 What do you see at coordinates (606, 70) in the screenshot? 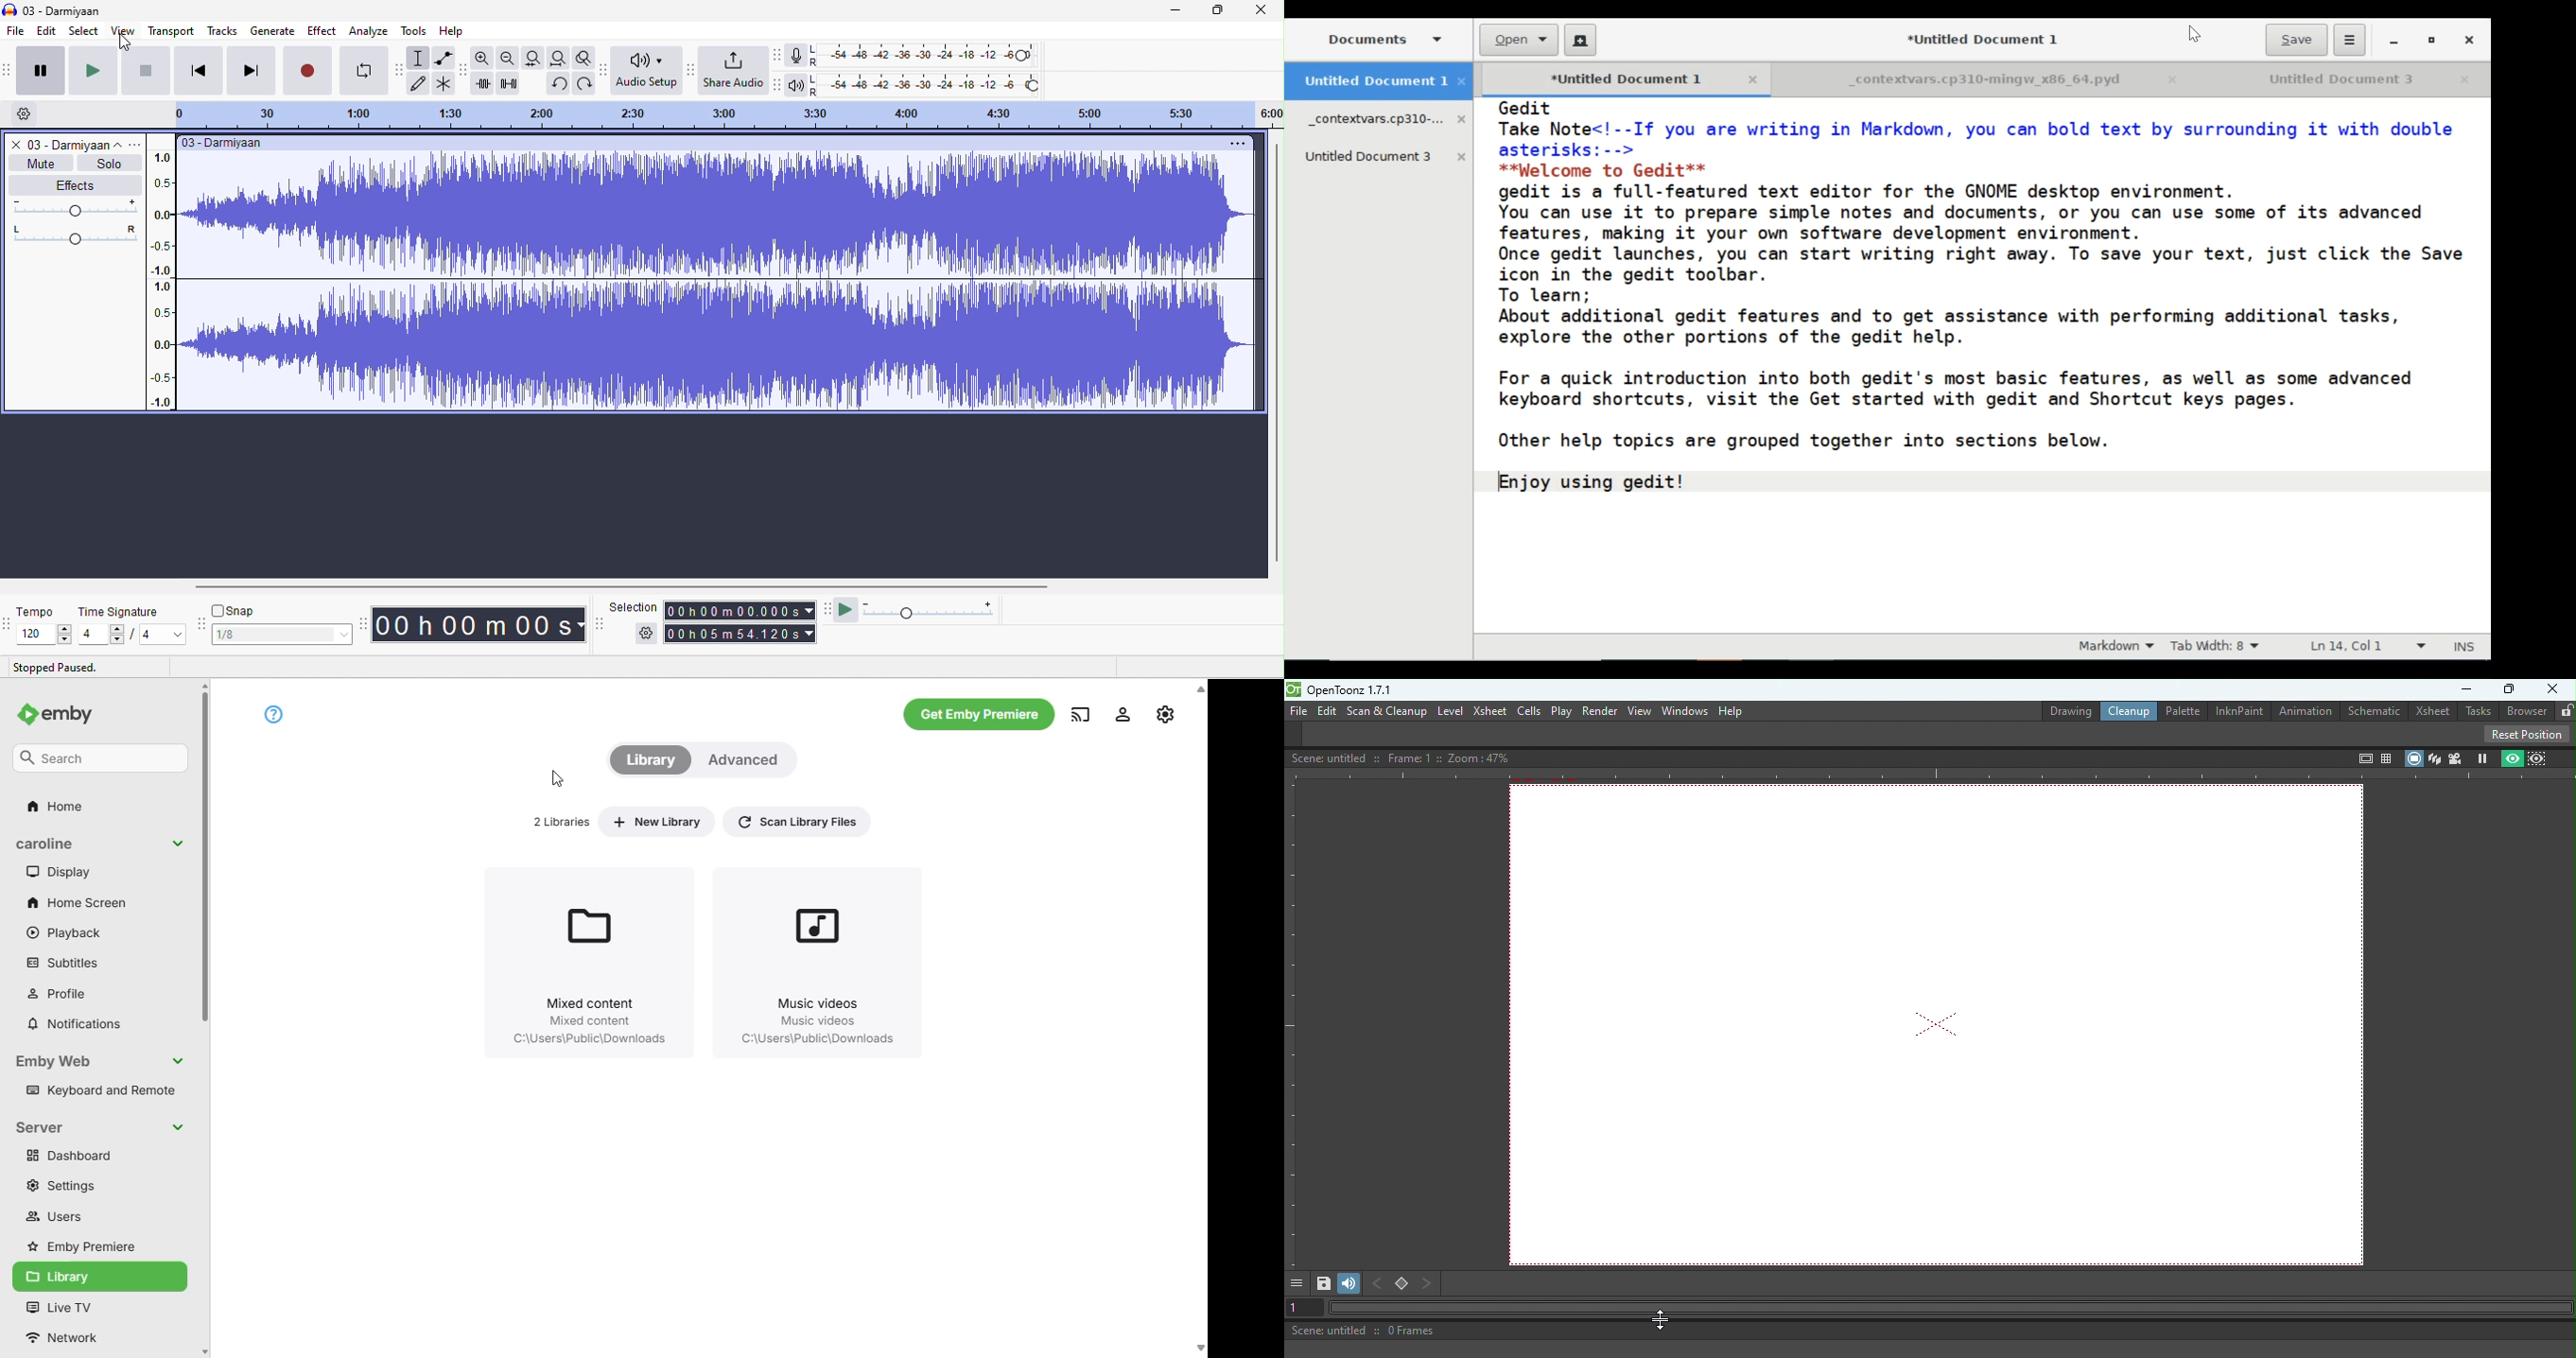
I see `audacity audio set up toolbar` at bounding box center [606, 70].